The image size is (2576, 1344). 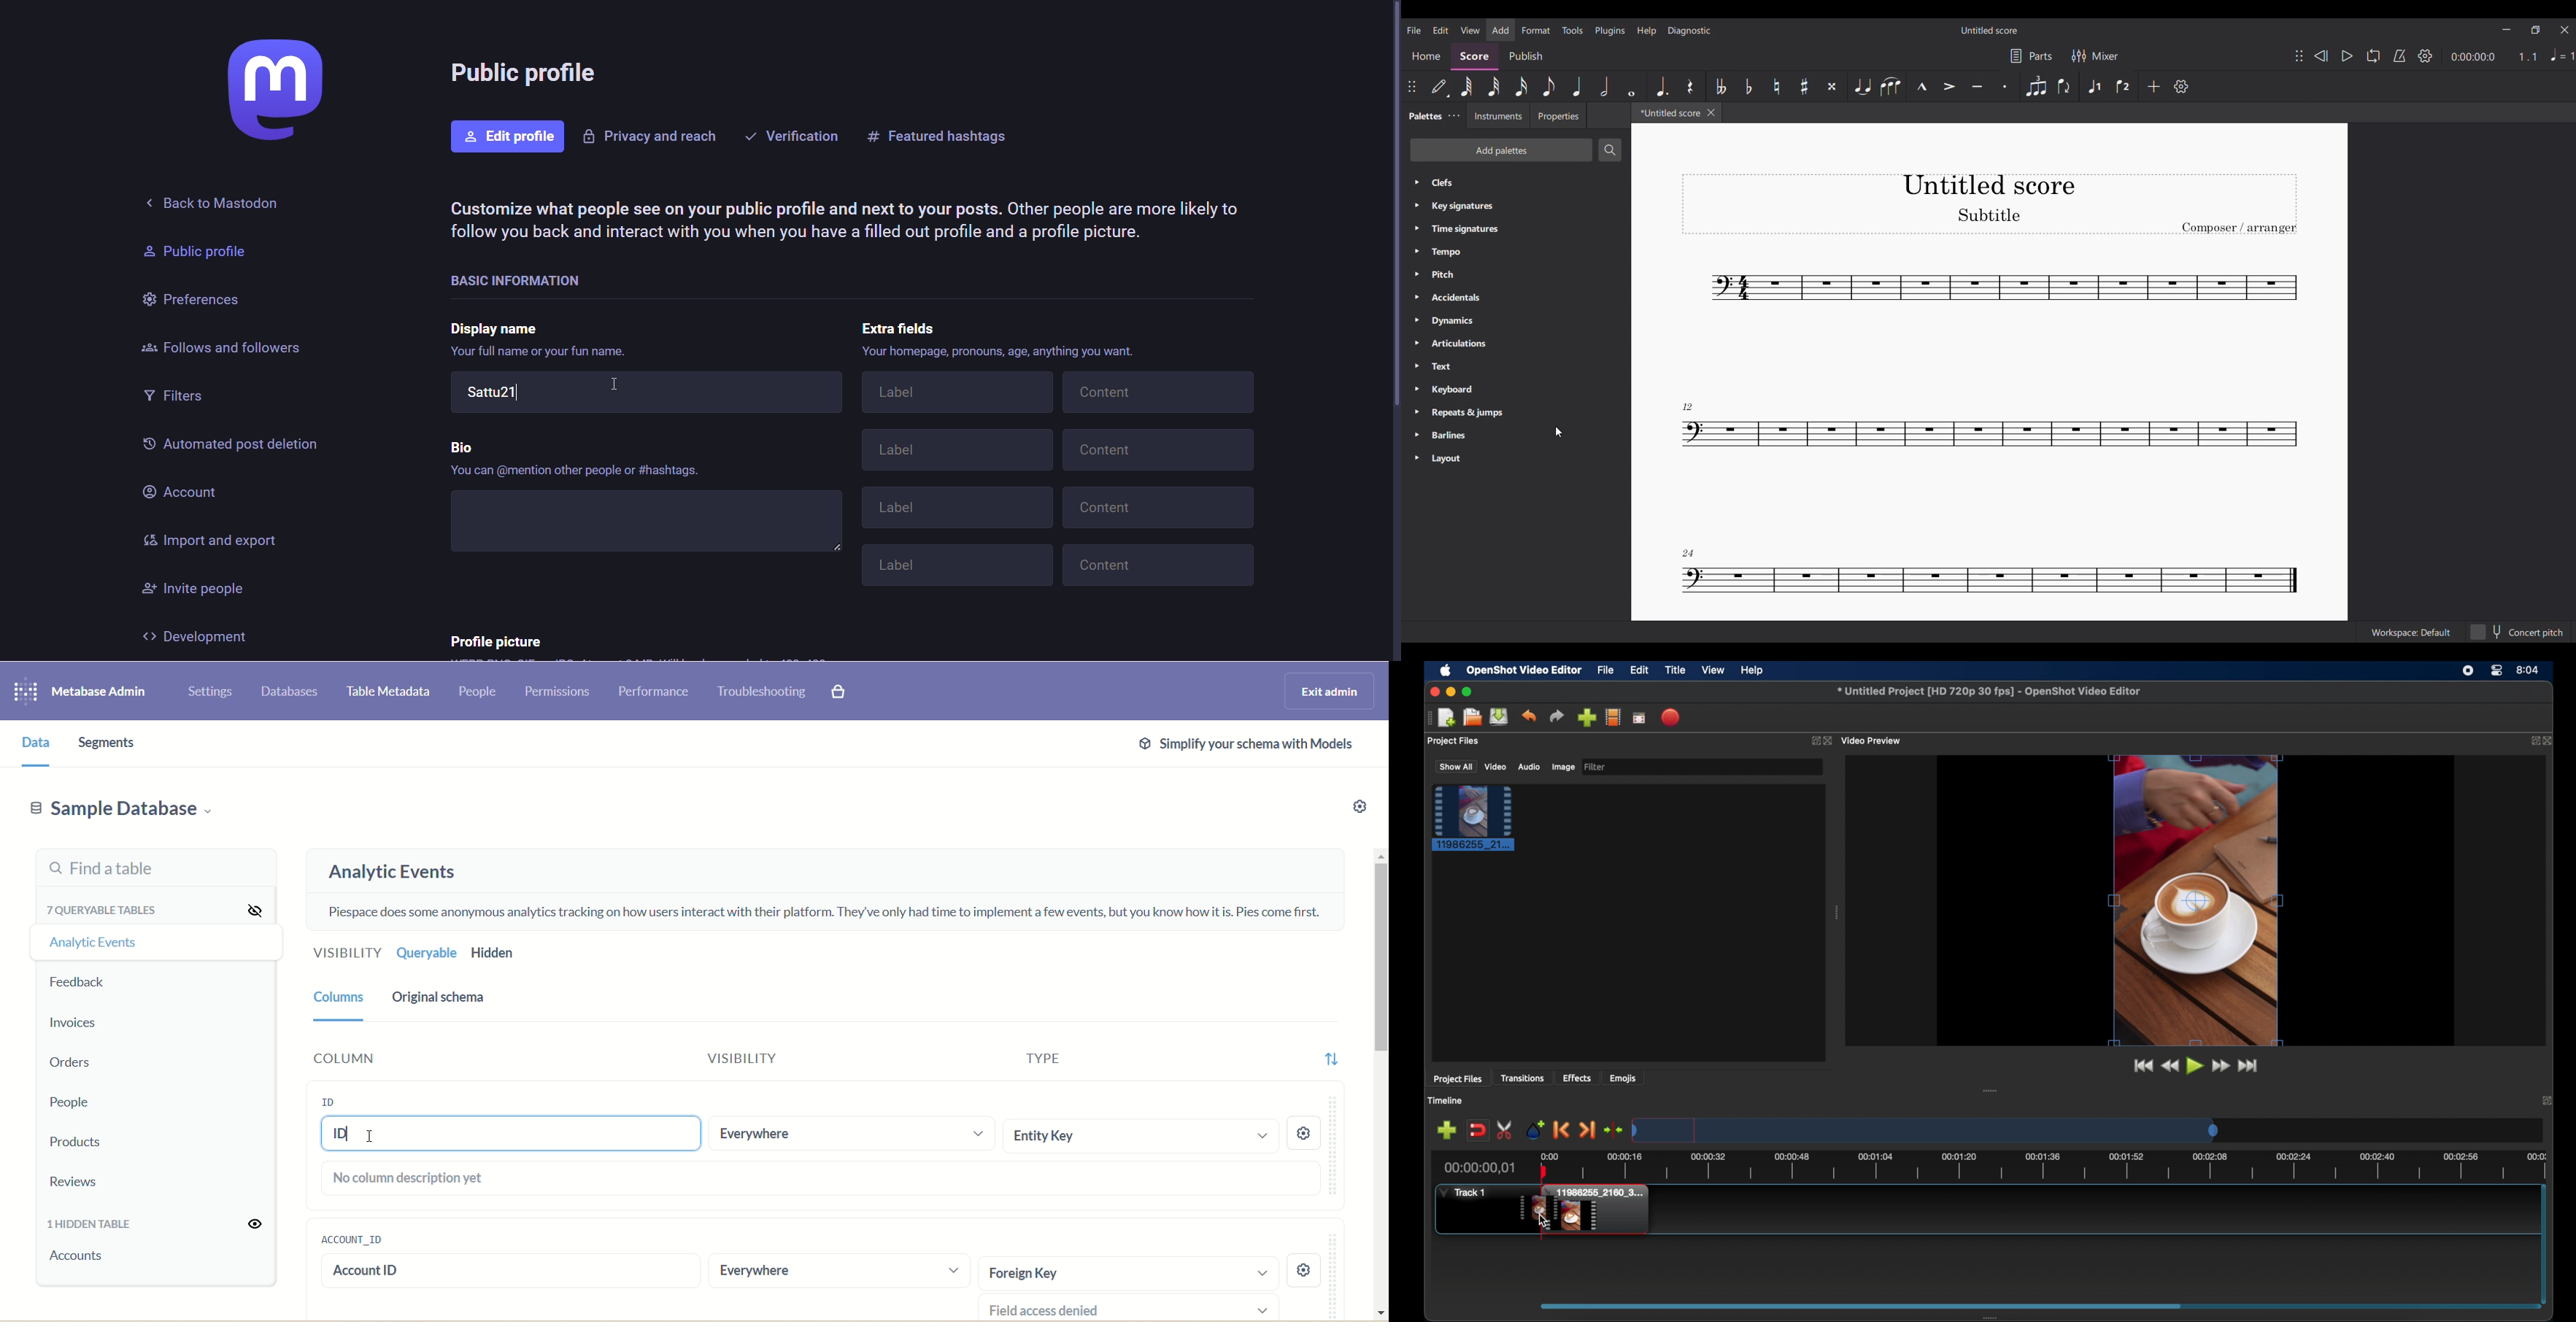 I want to click on Piespace does some anonymous analytics tracking on how users interact with their platform. They've only had time to implement a few events, but you know how it is. Pies come first., so click(x=825, y=913).